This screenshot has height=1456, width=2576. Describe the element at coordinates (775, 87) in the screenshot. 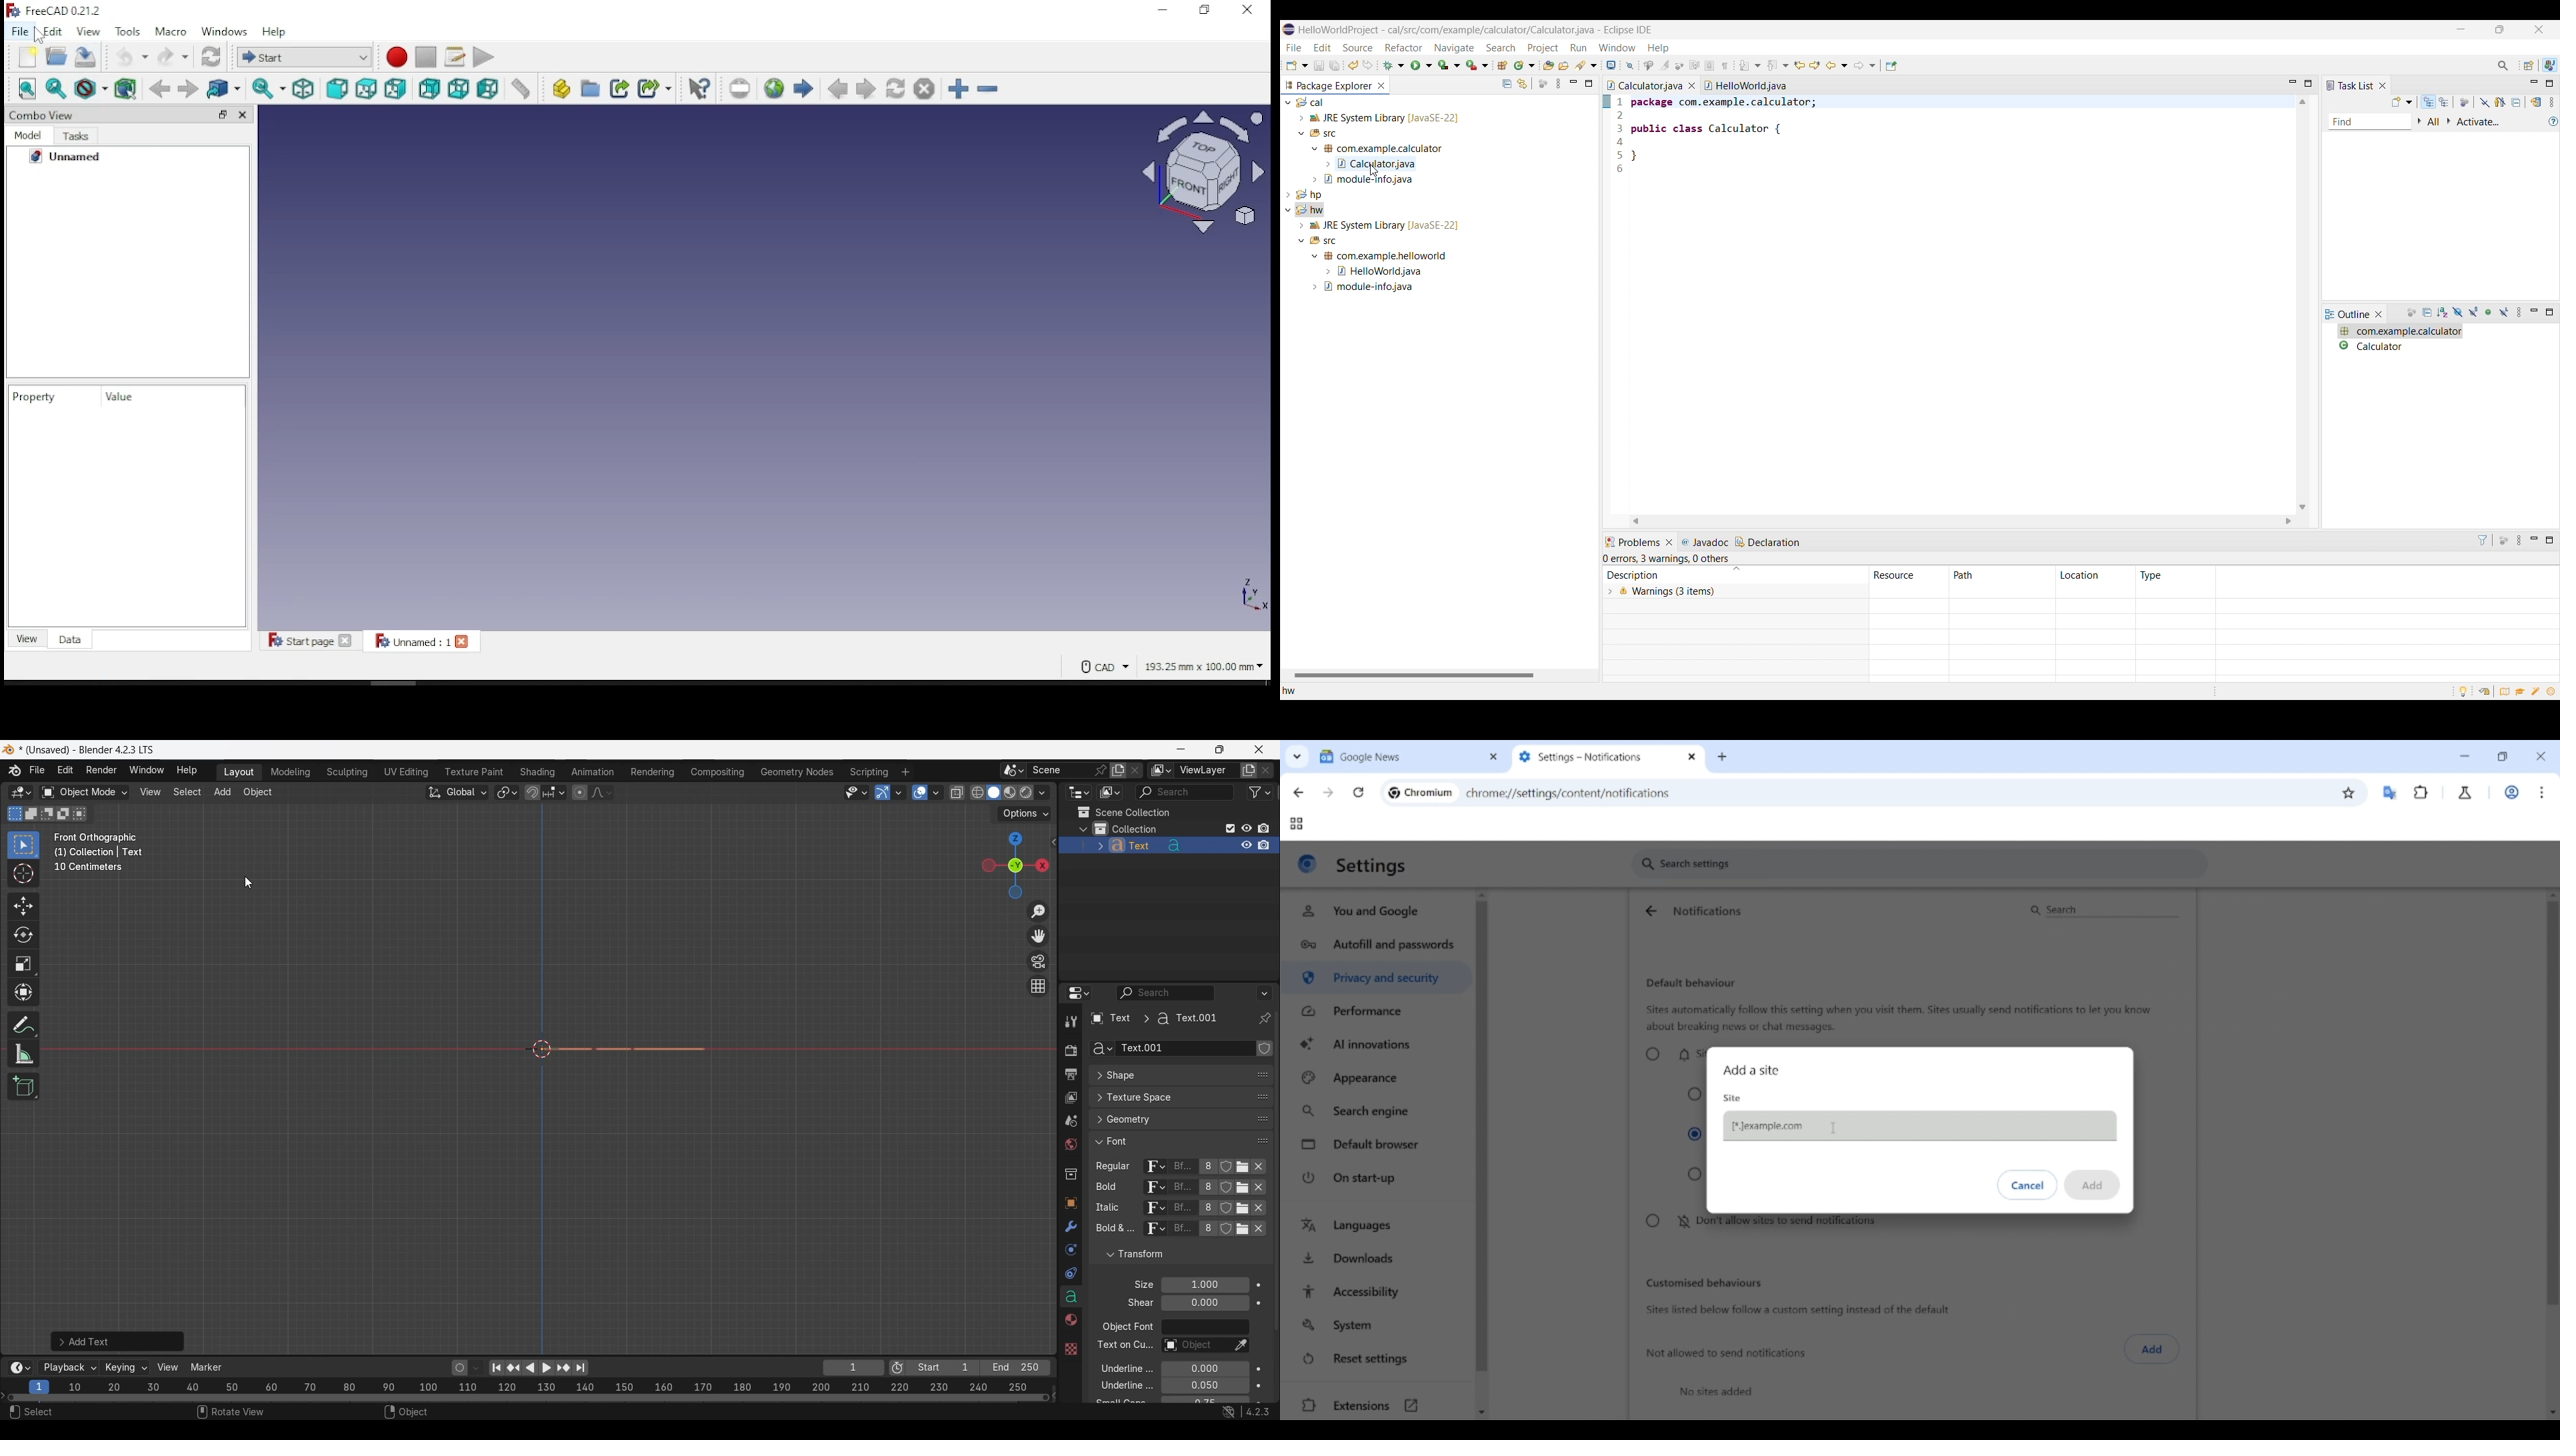

I see `open website` at that location.